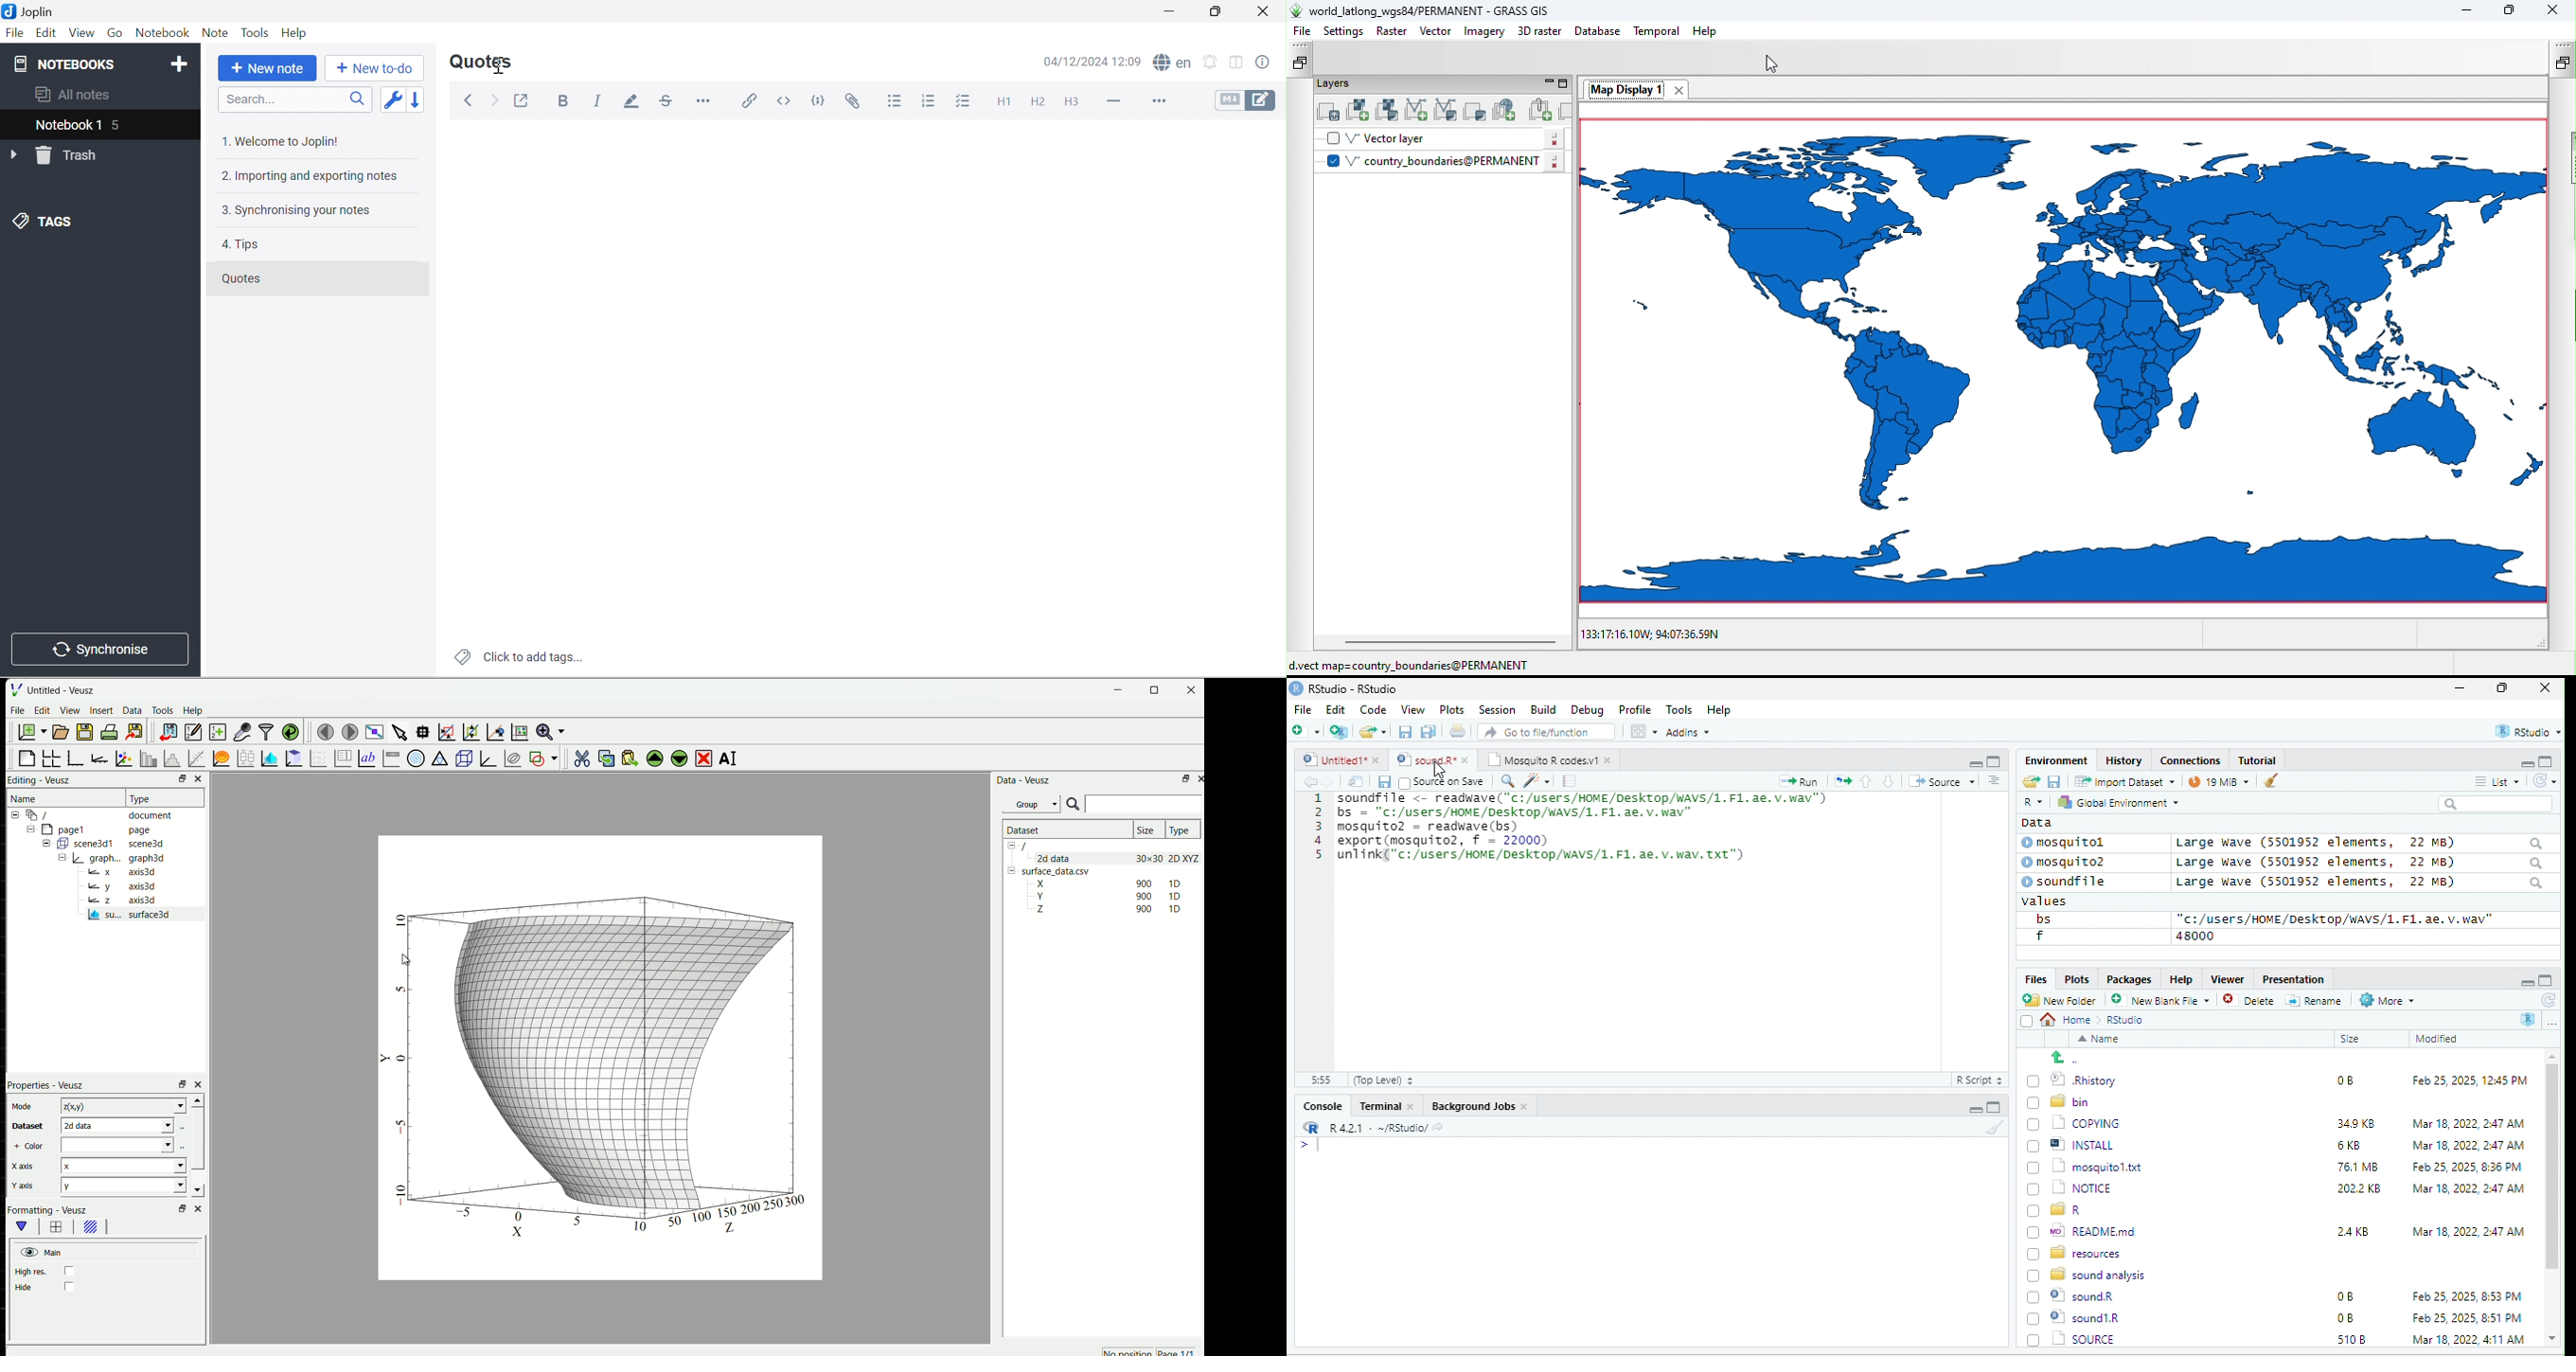  Describe the element at coordinates (22, 1227) in the screenshot. I see `main formatting ` at that location.